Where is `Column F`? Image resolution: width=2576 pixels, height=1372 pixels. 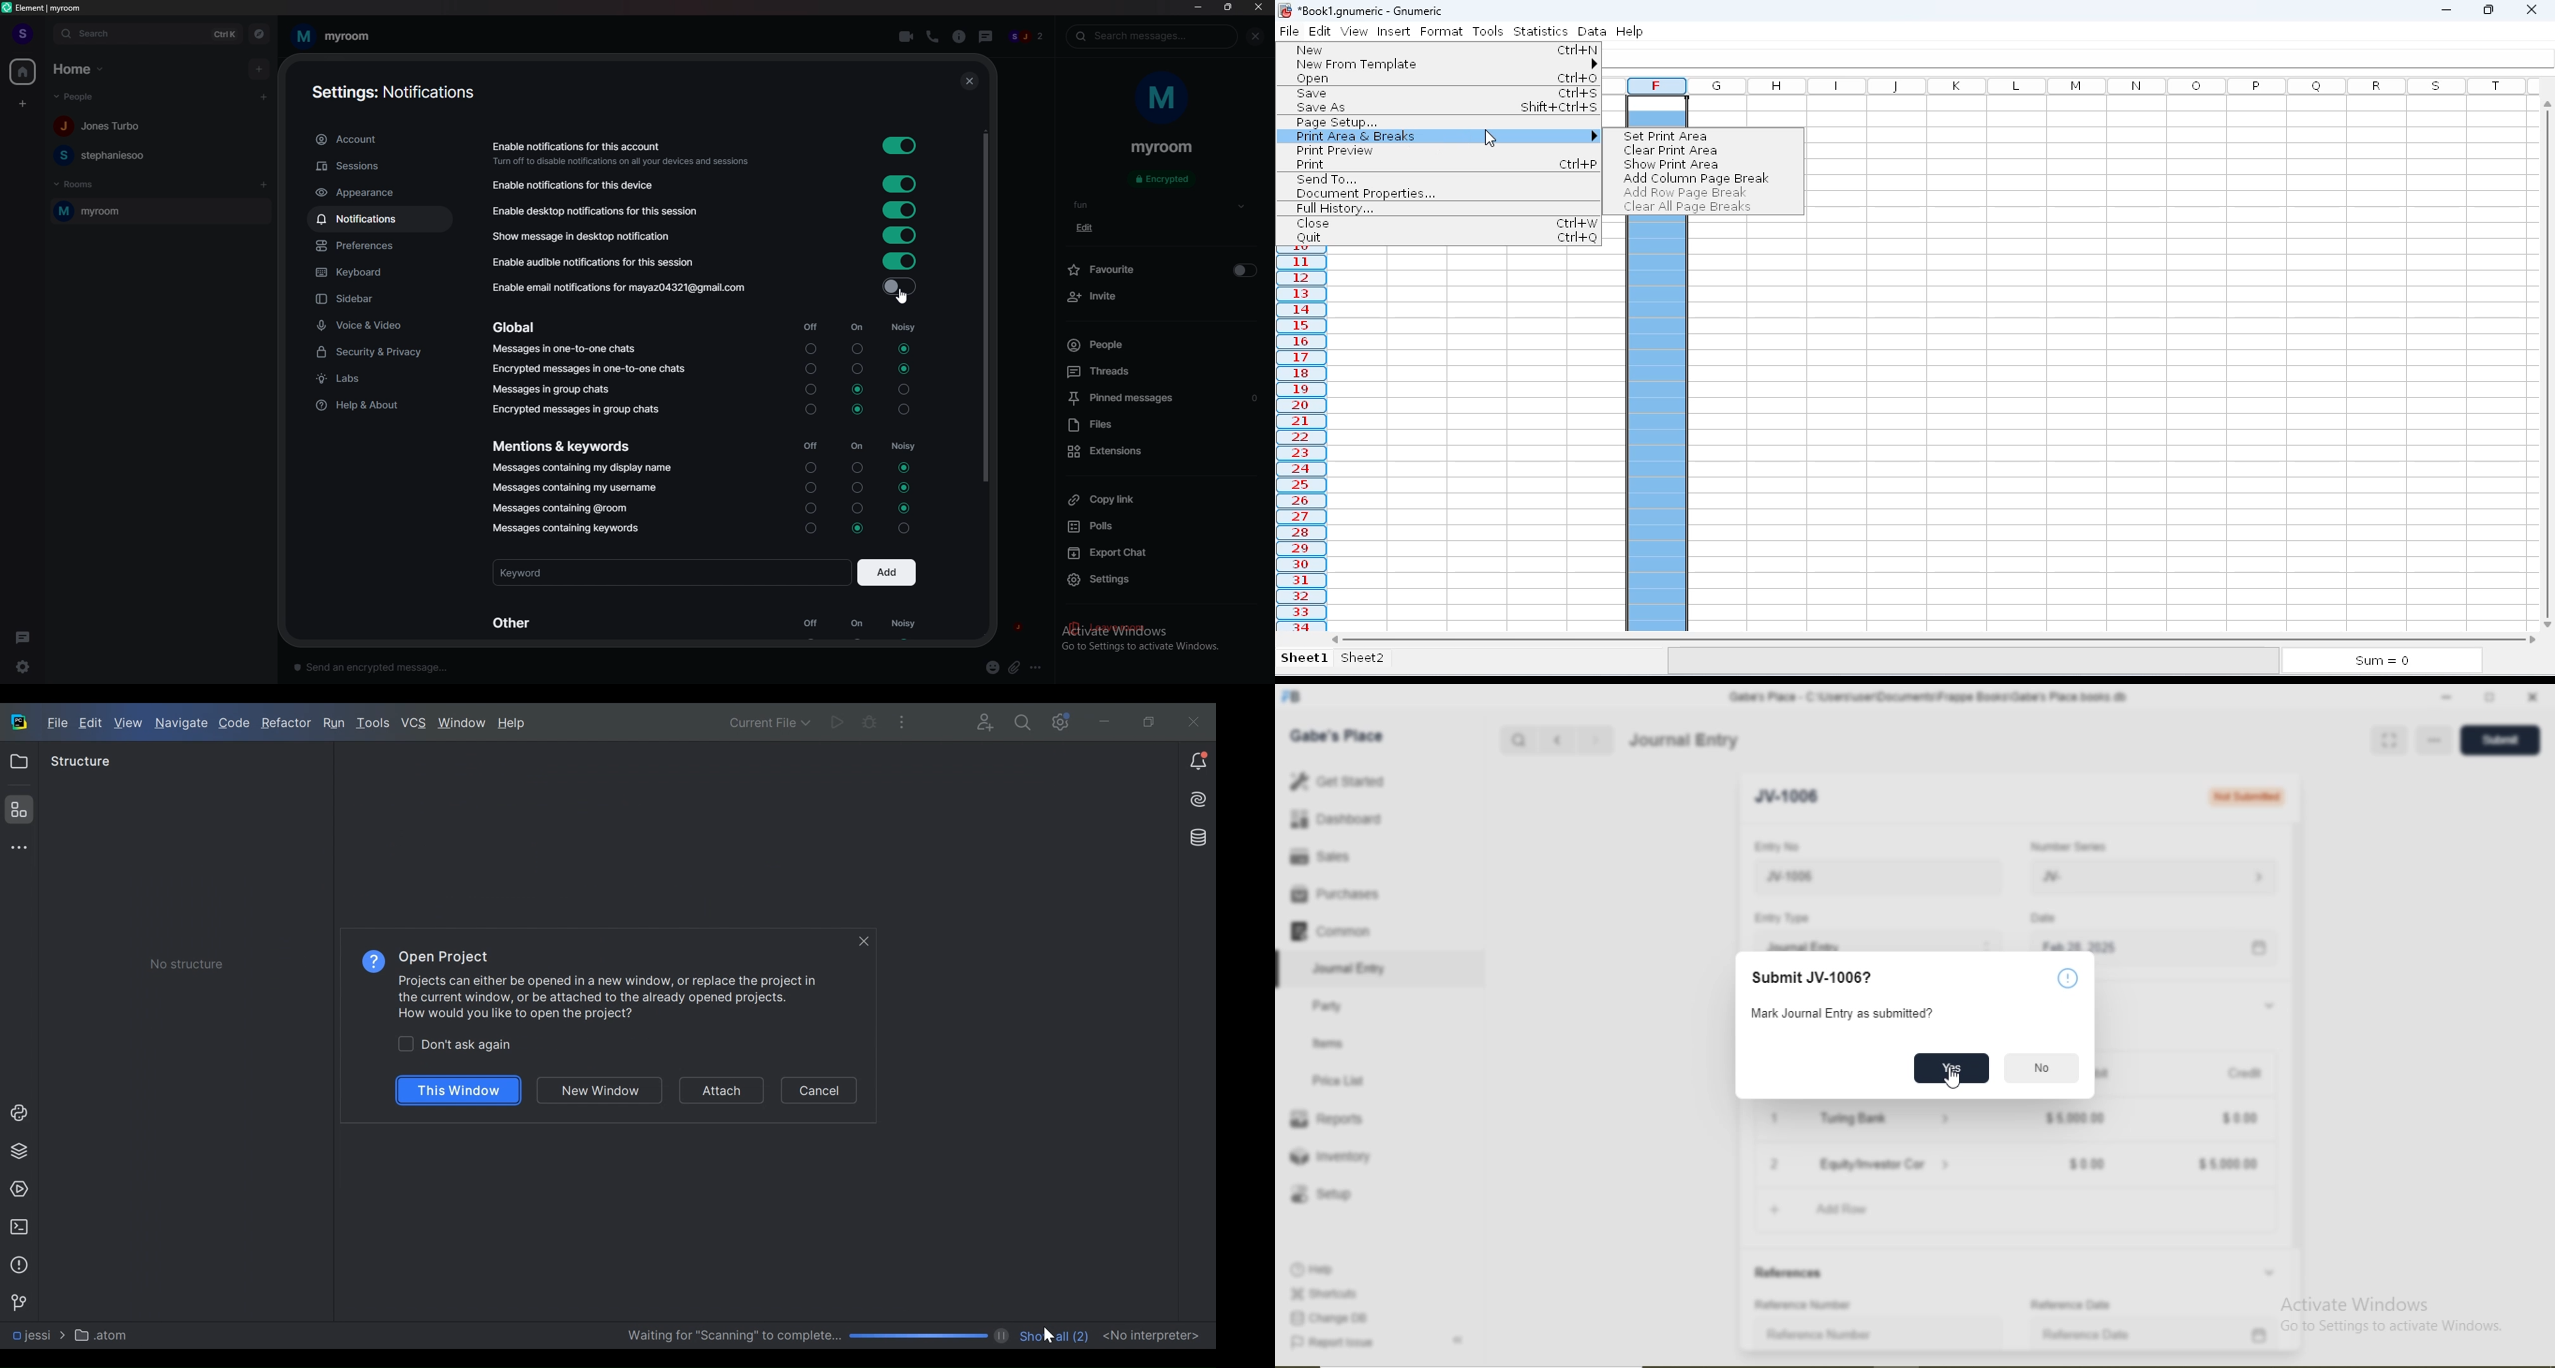 Column F is located at coordinates (1657, 85).